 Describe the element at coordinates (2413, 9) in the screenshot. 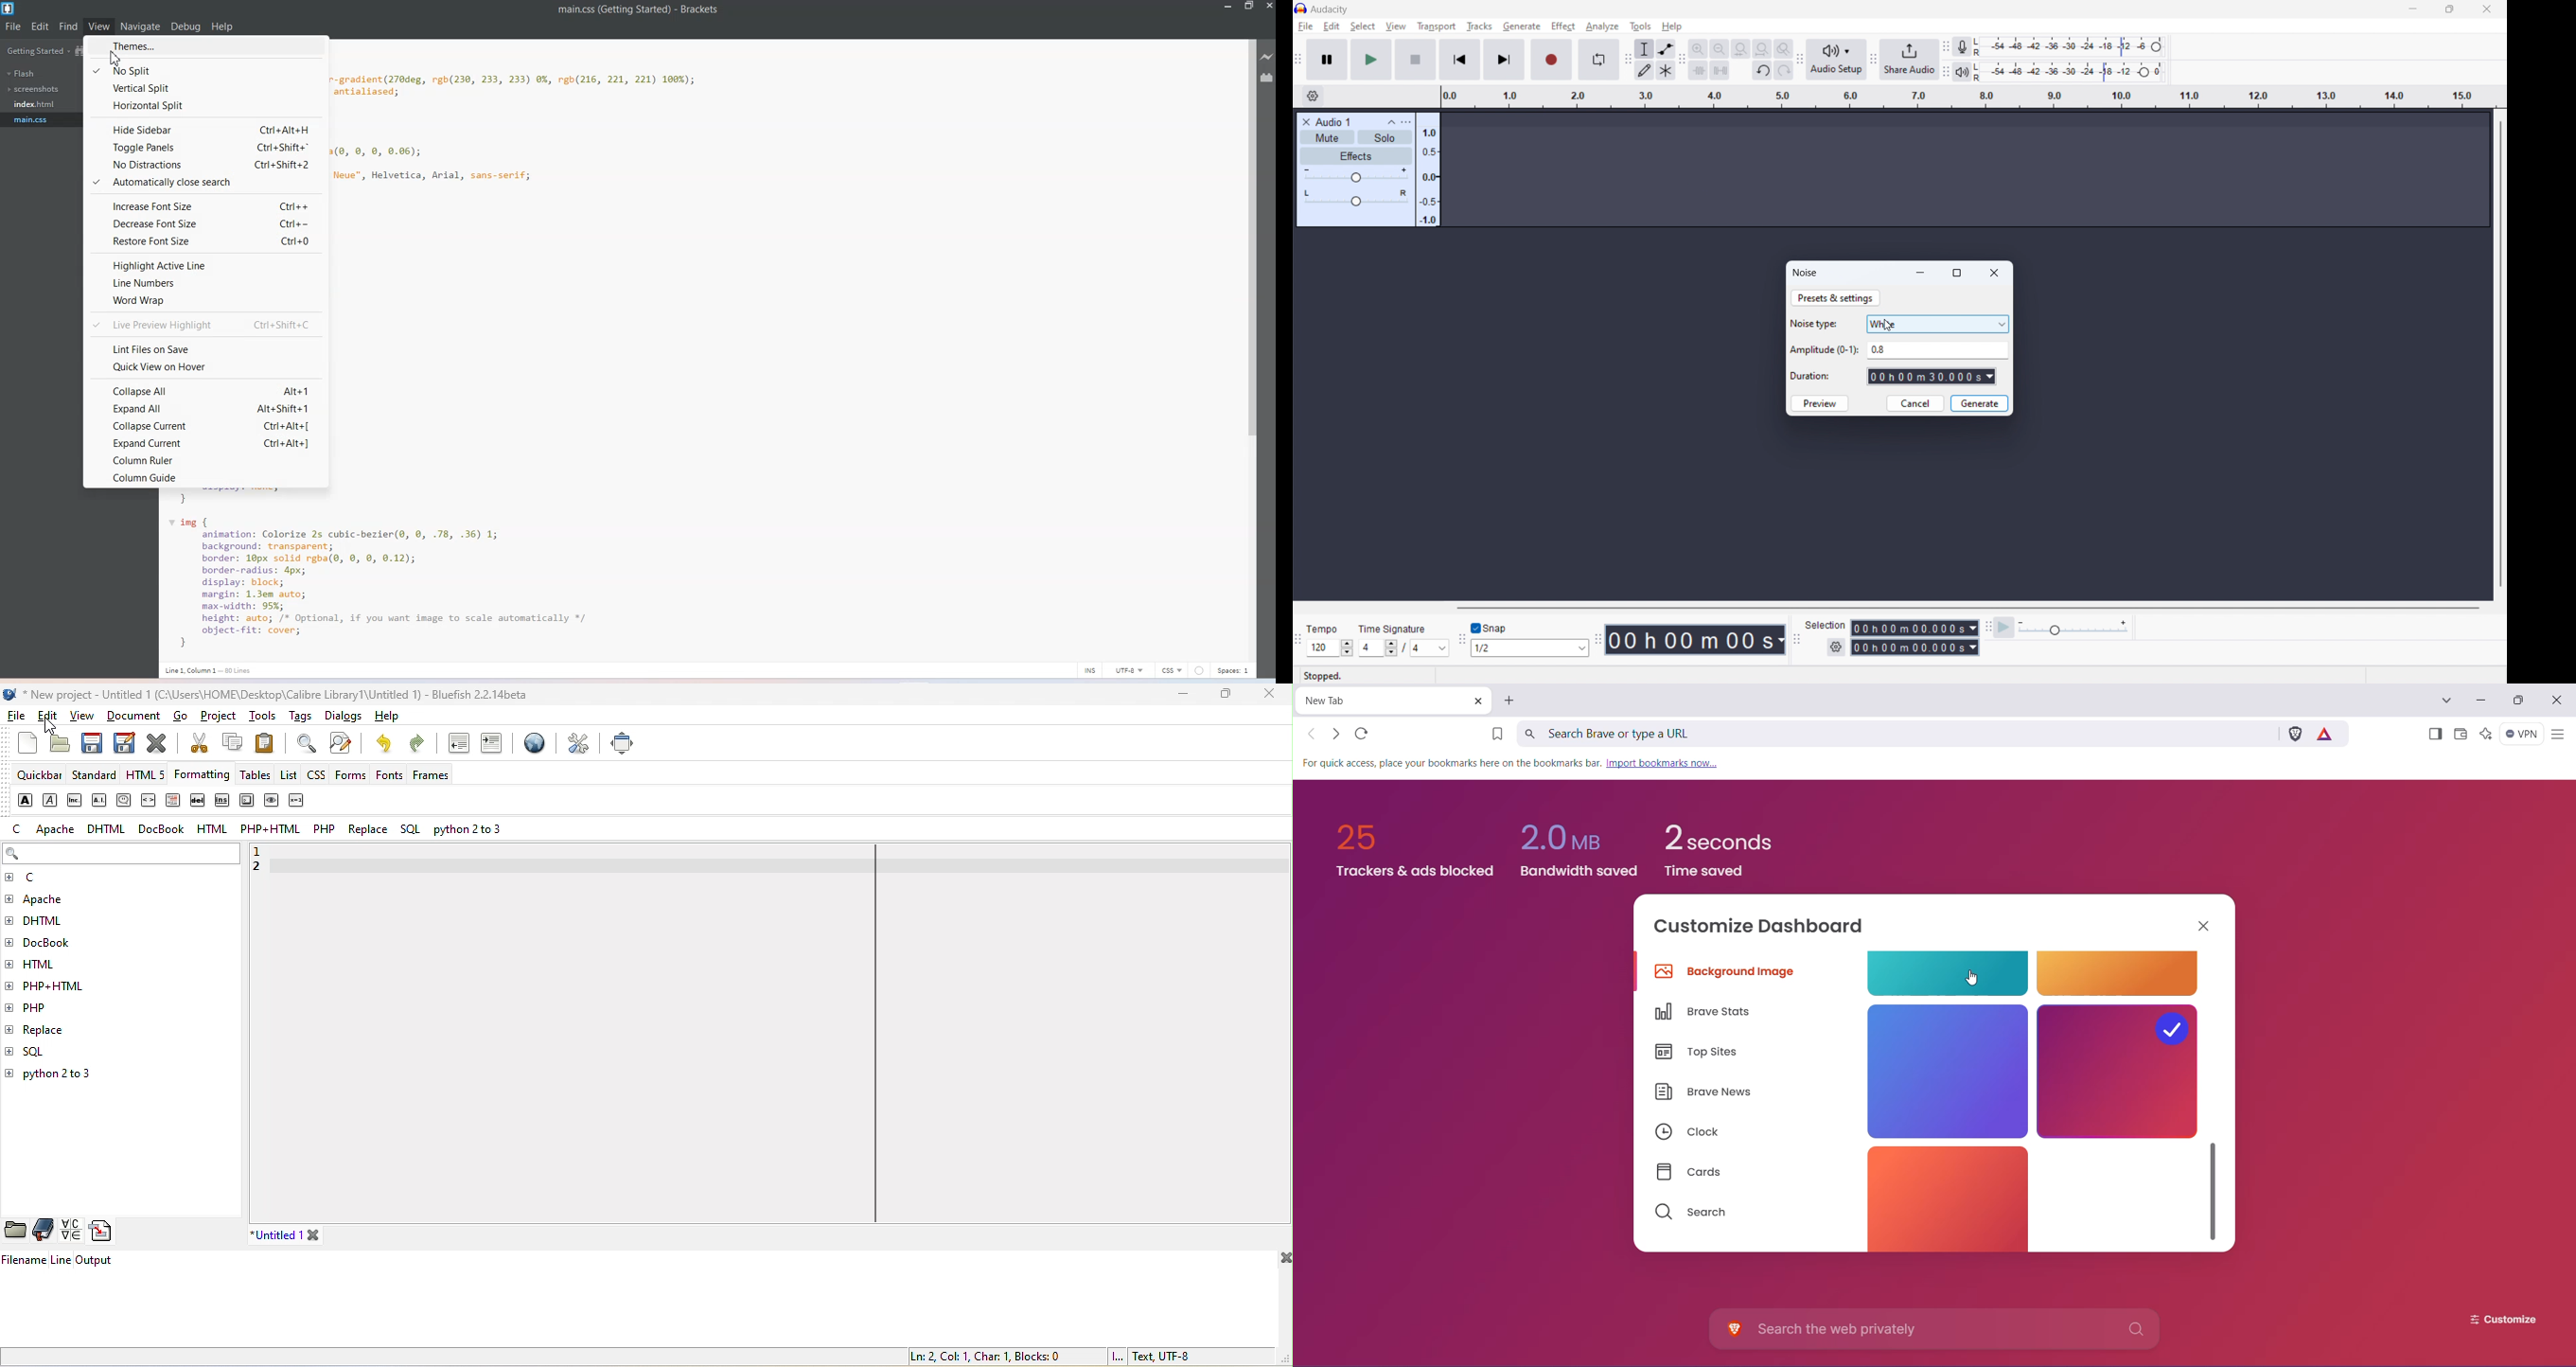

I see `minimize` at that location.